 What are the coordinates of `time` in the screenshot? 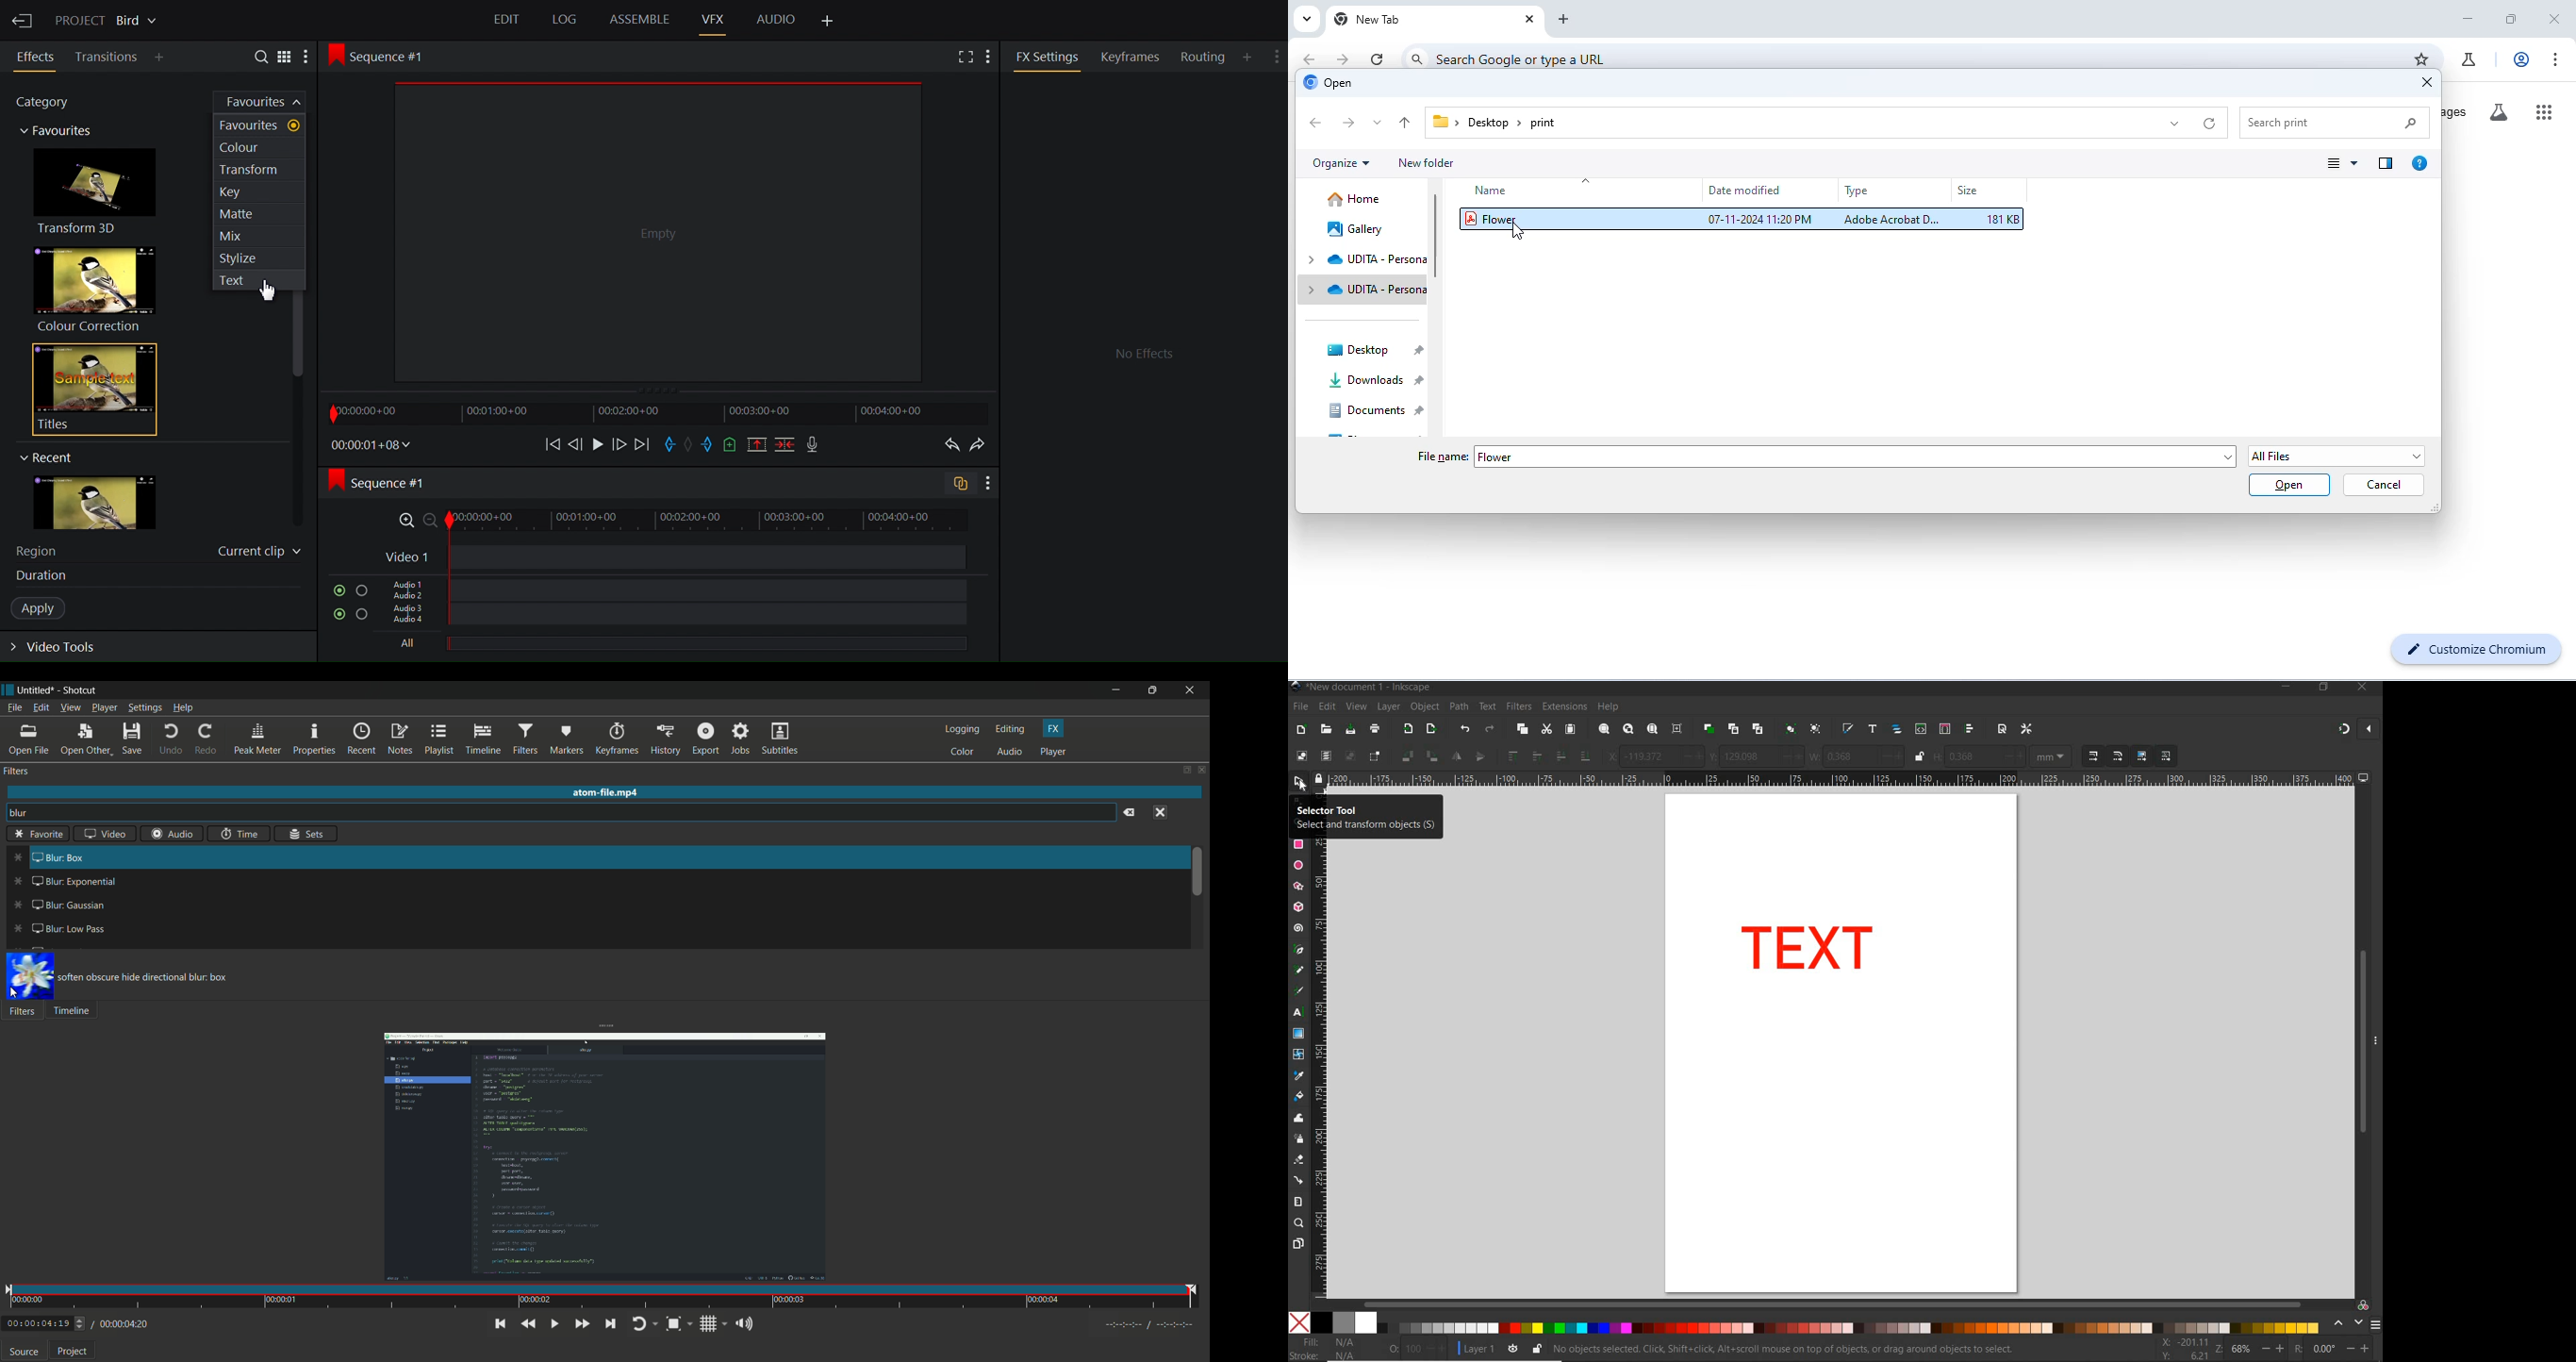 It's located at (240, 834).